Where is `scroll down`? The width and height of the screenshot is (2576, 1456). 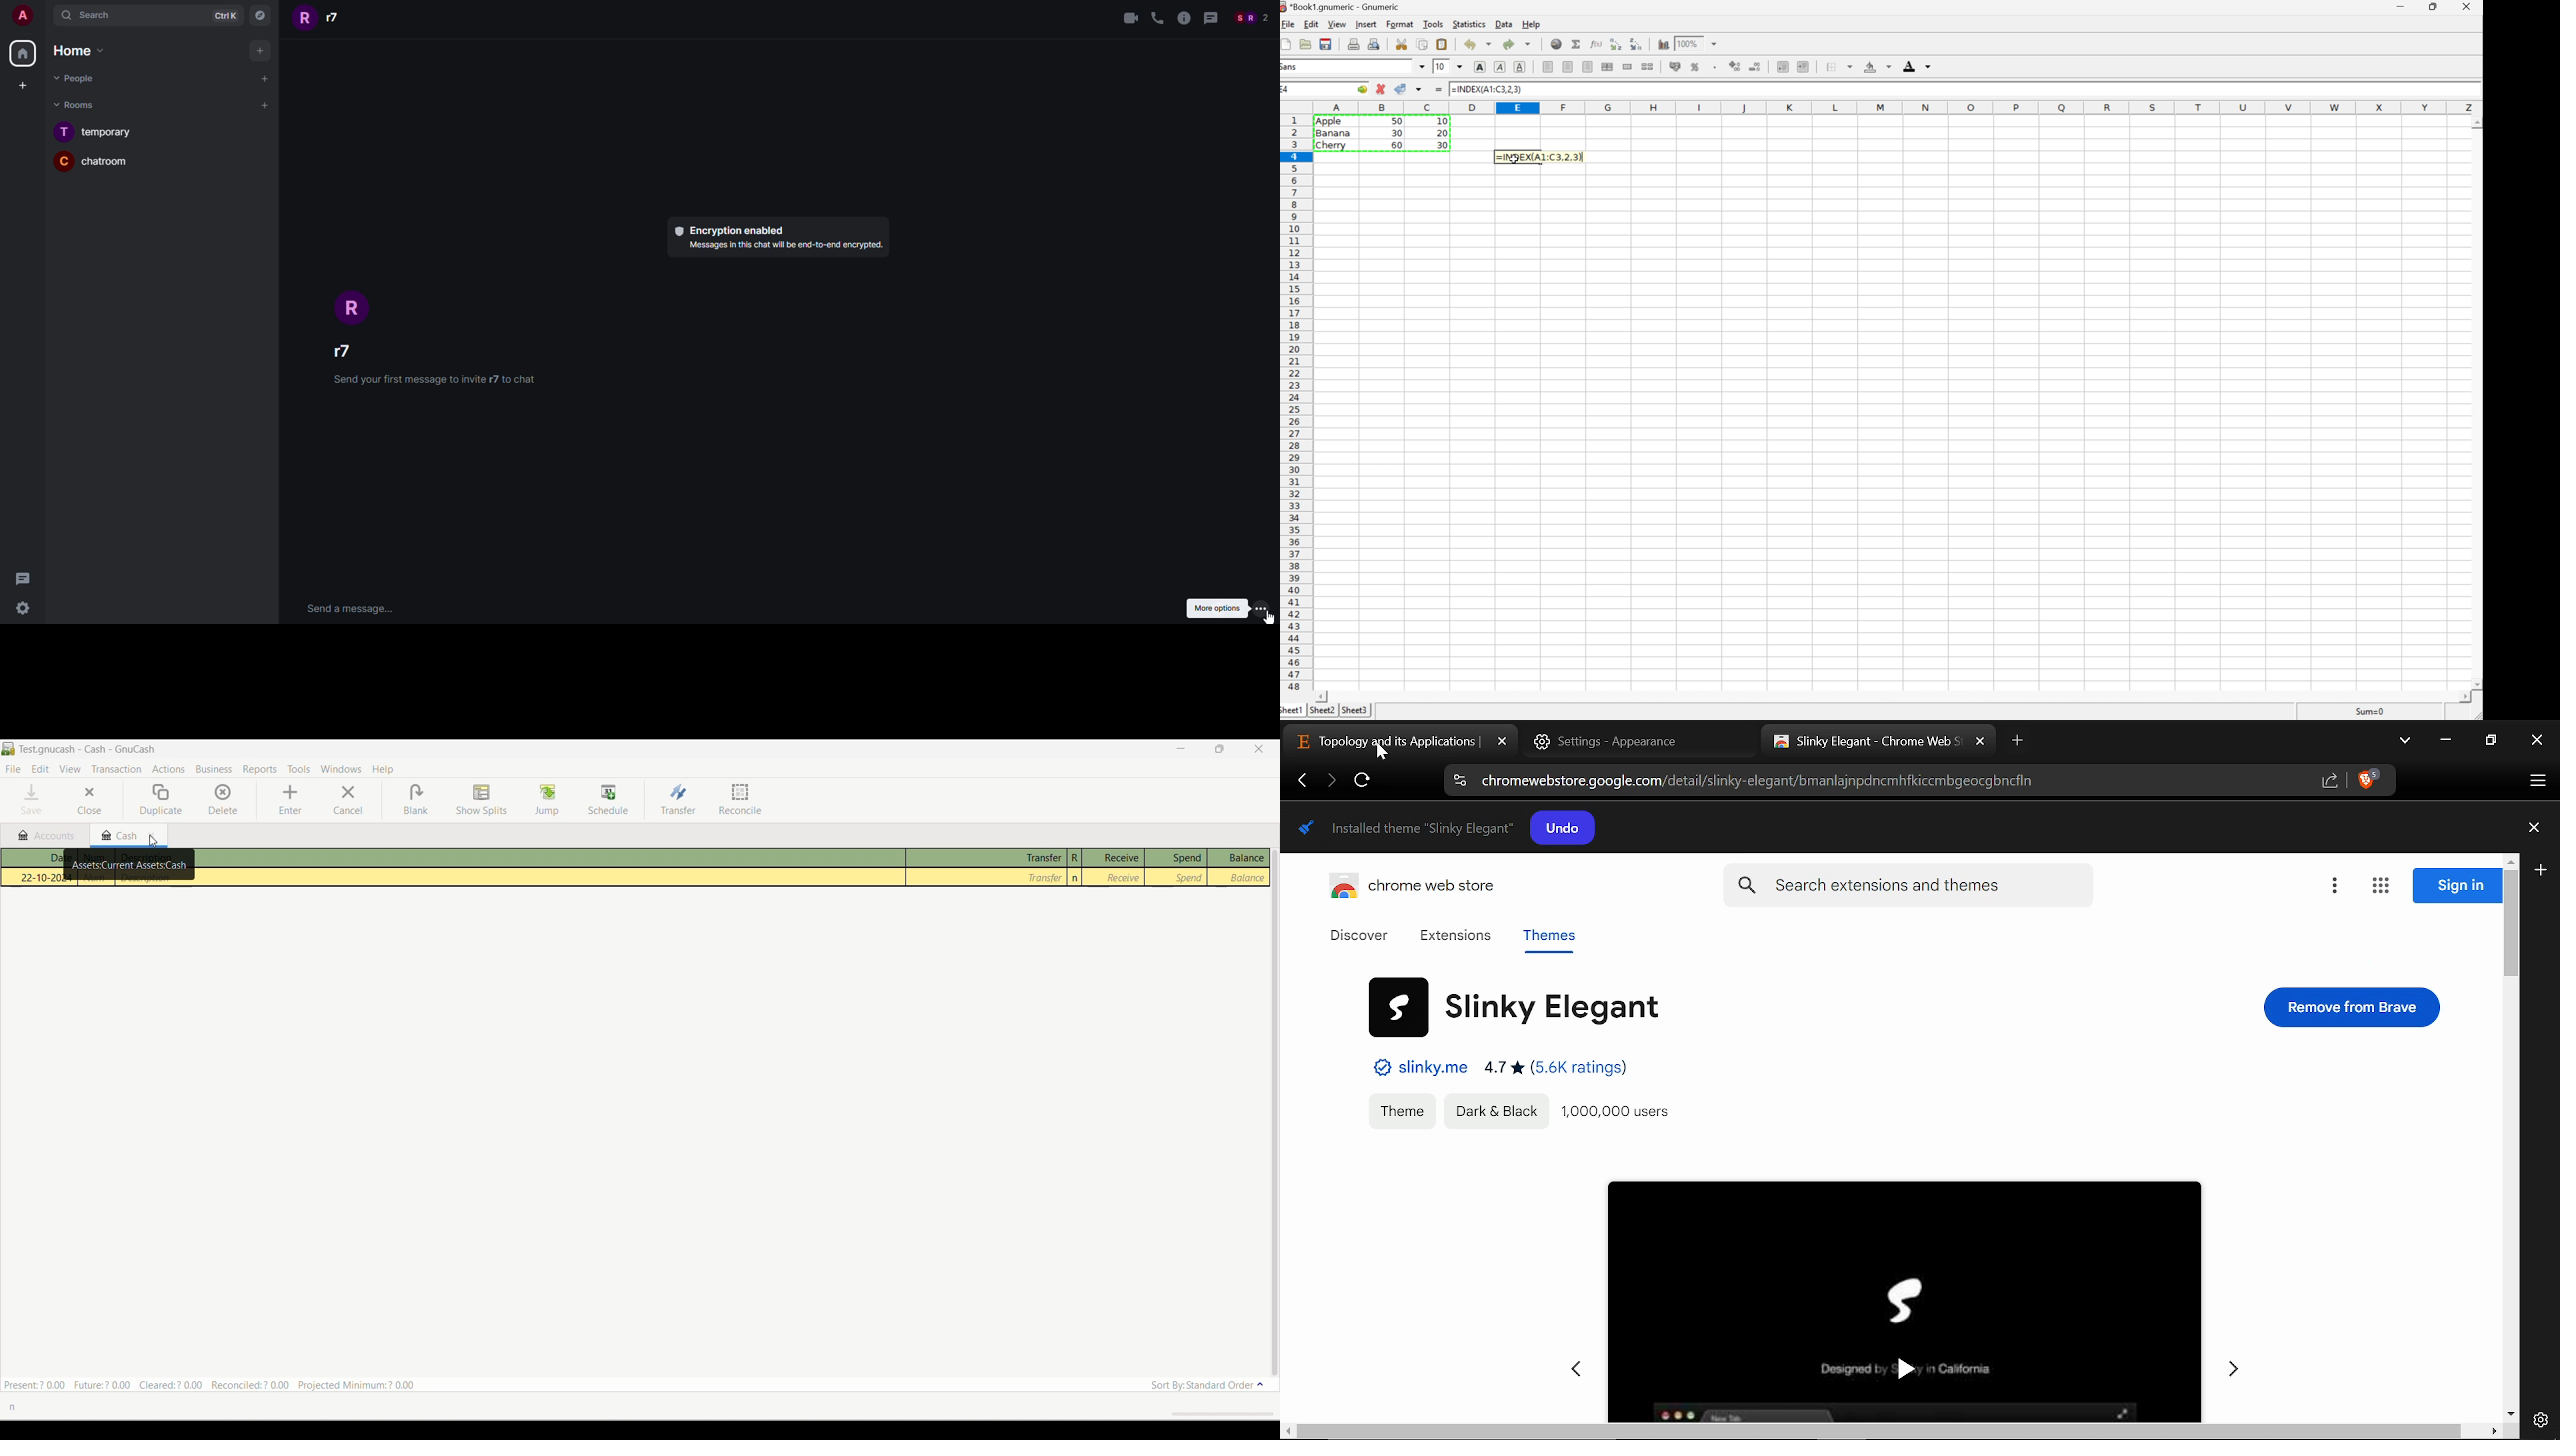
scroll down is located at coordinates (2476, 684).